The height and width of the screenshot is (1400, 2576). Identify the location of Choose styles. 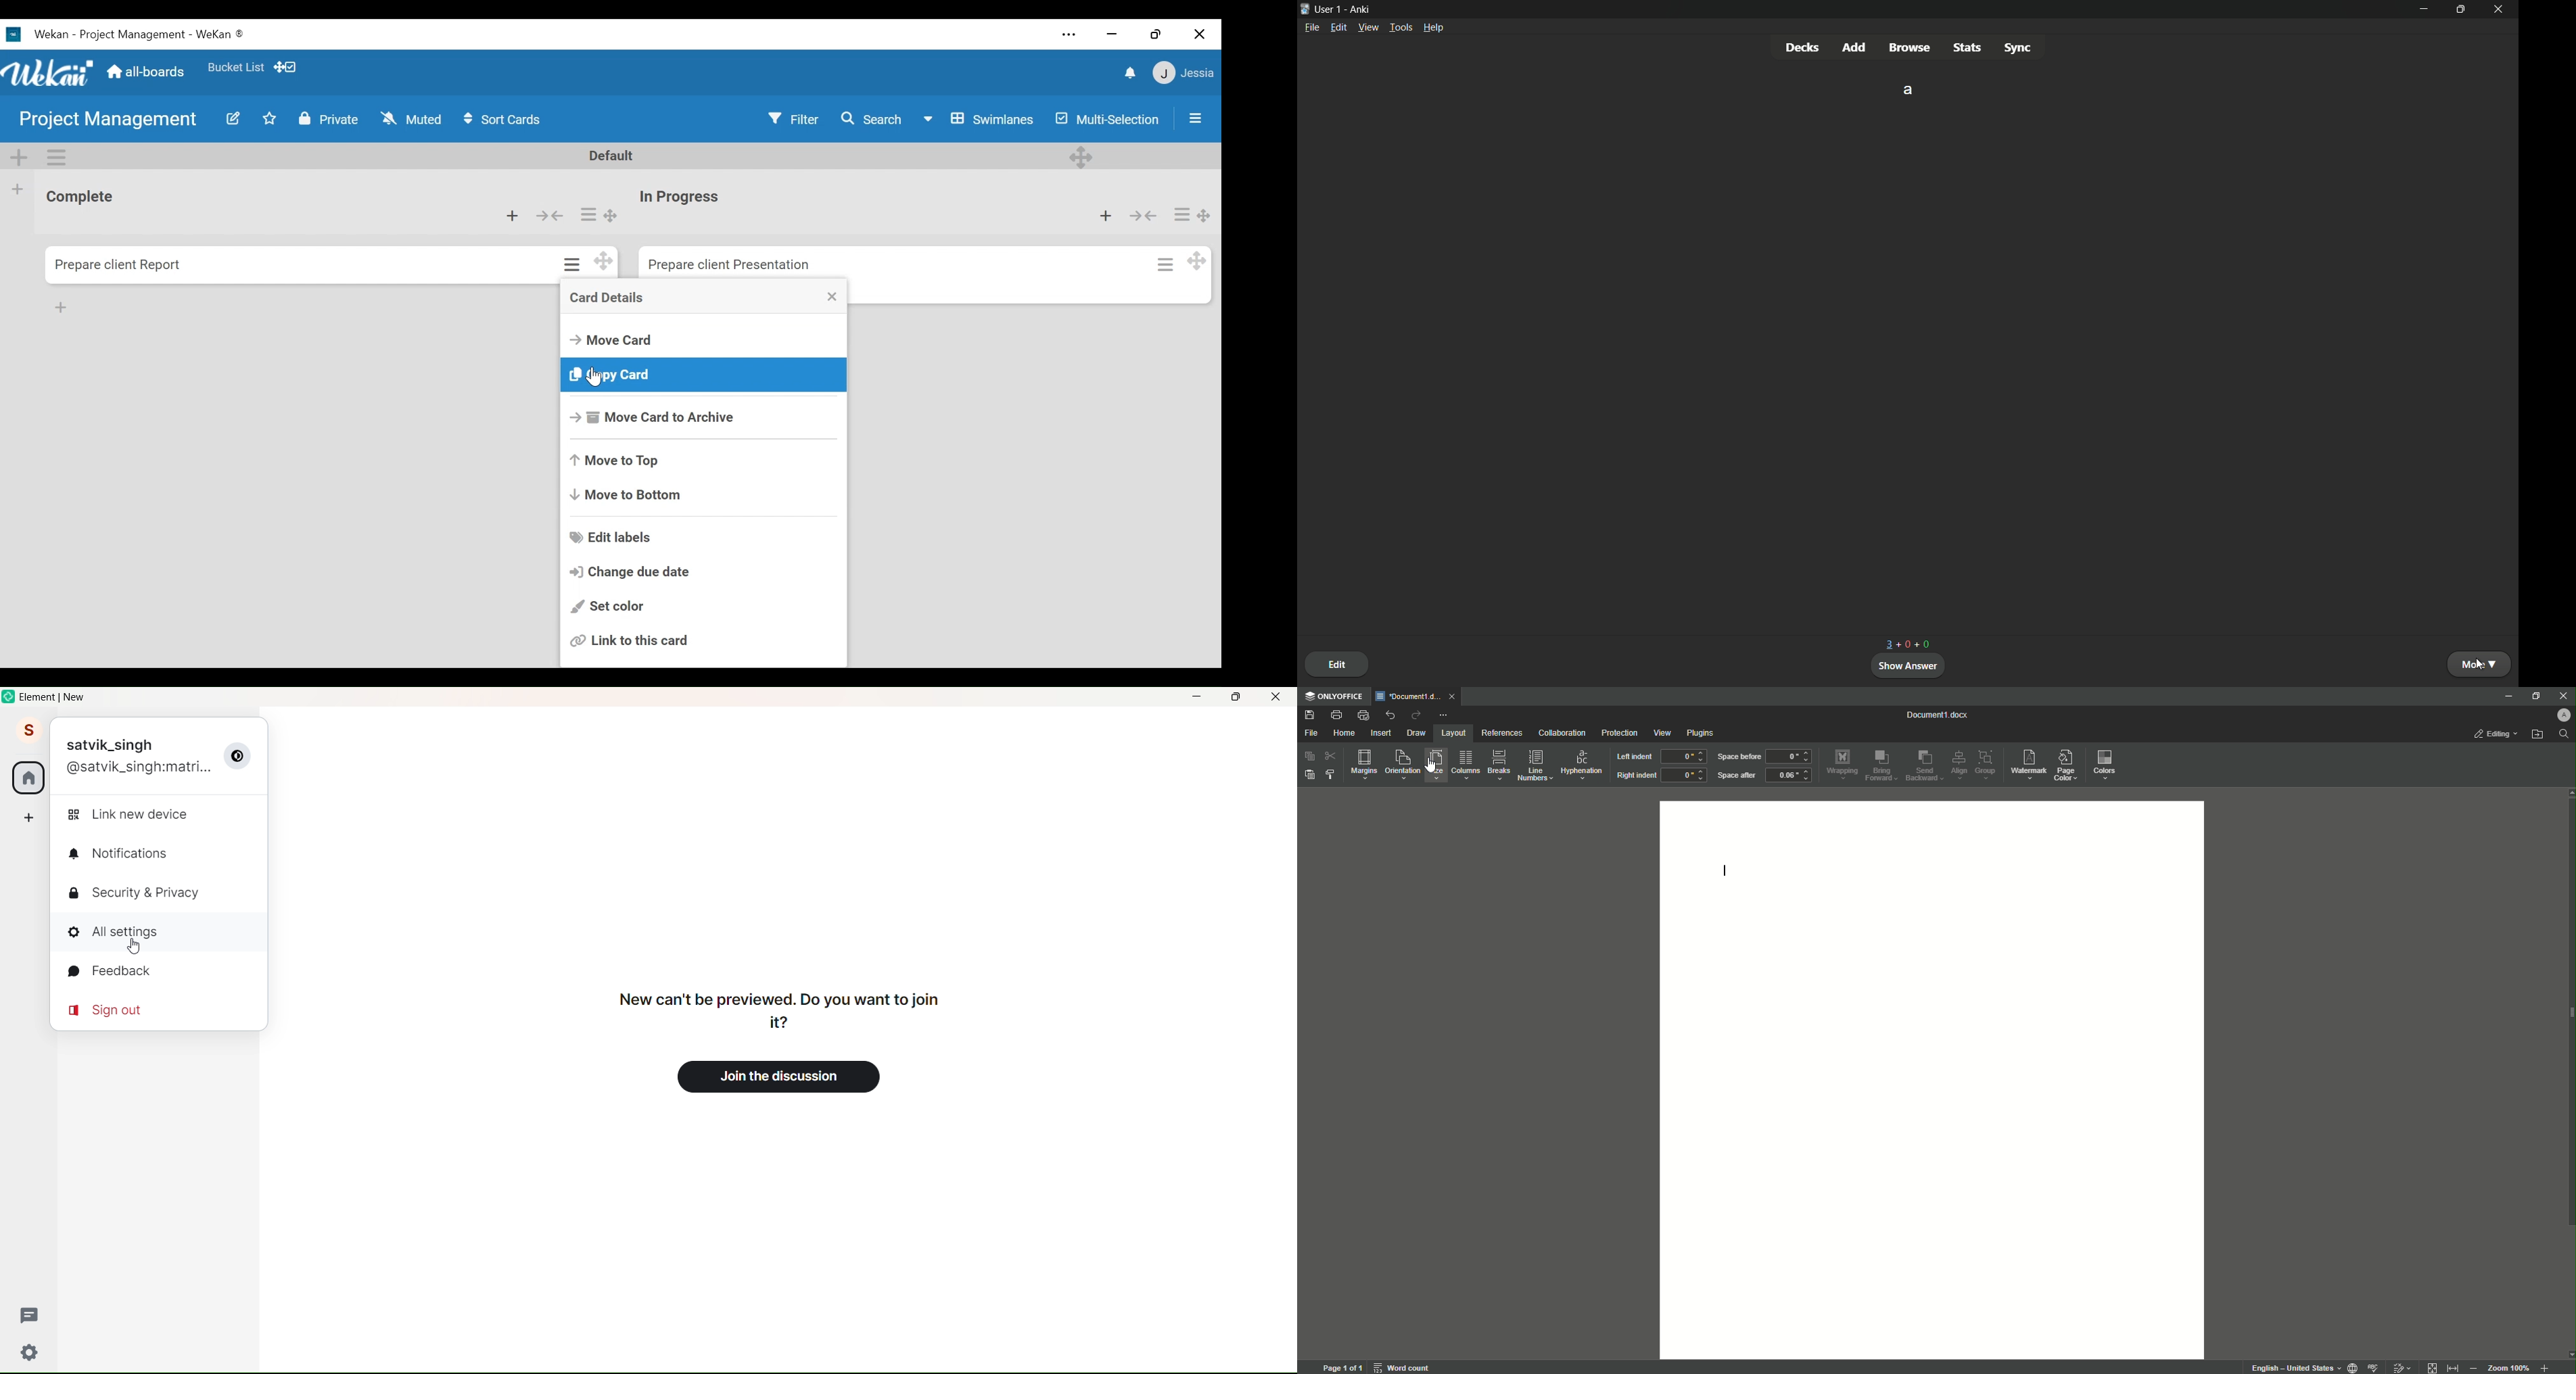
(1332, 776).